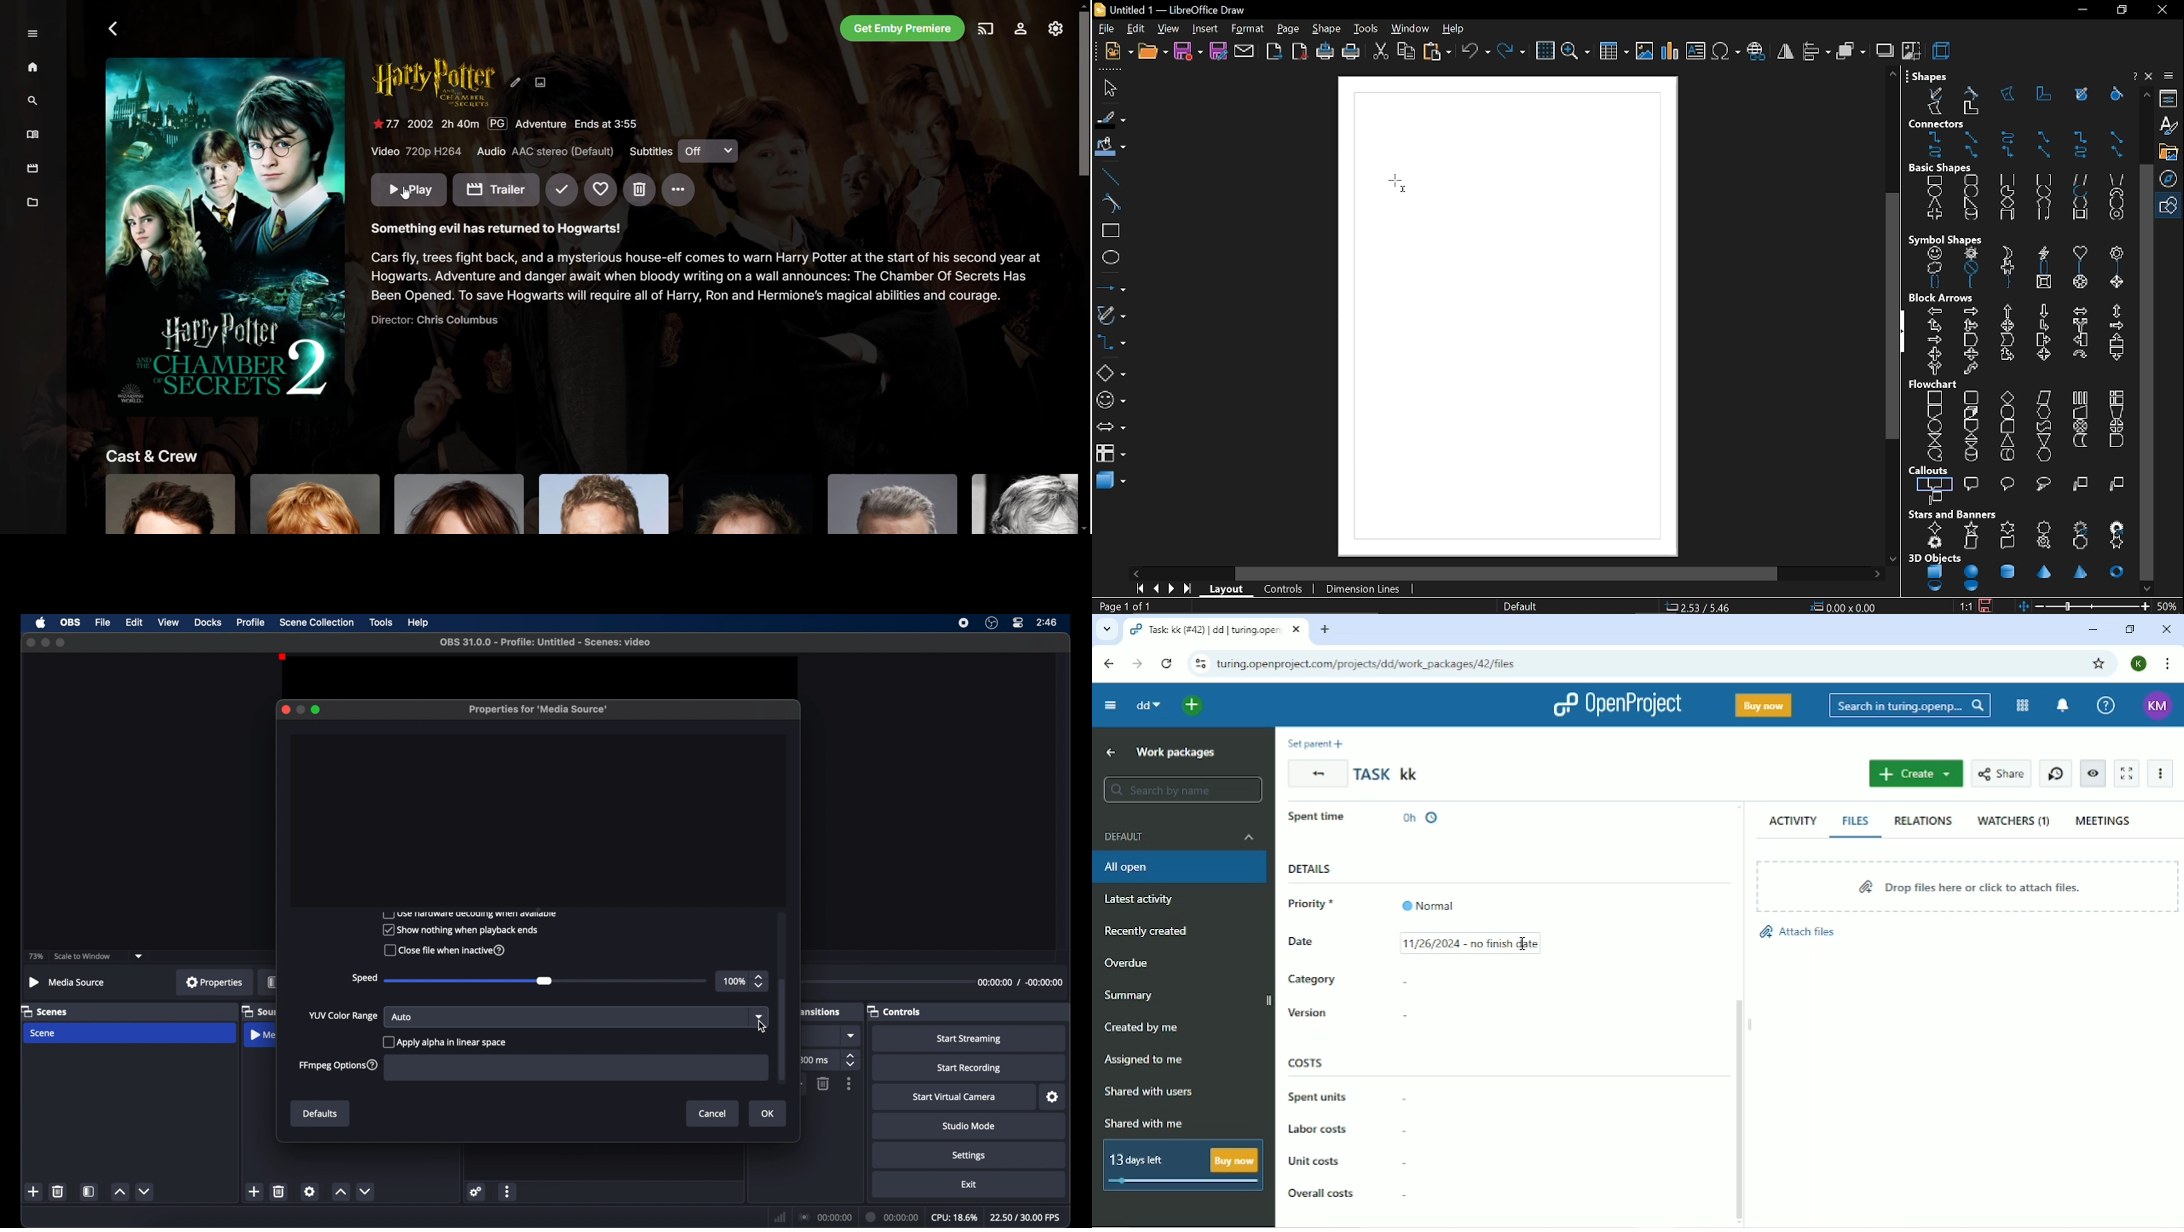  I want to click on Cursor, so click(1401, 182).